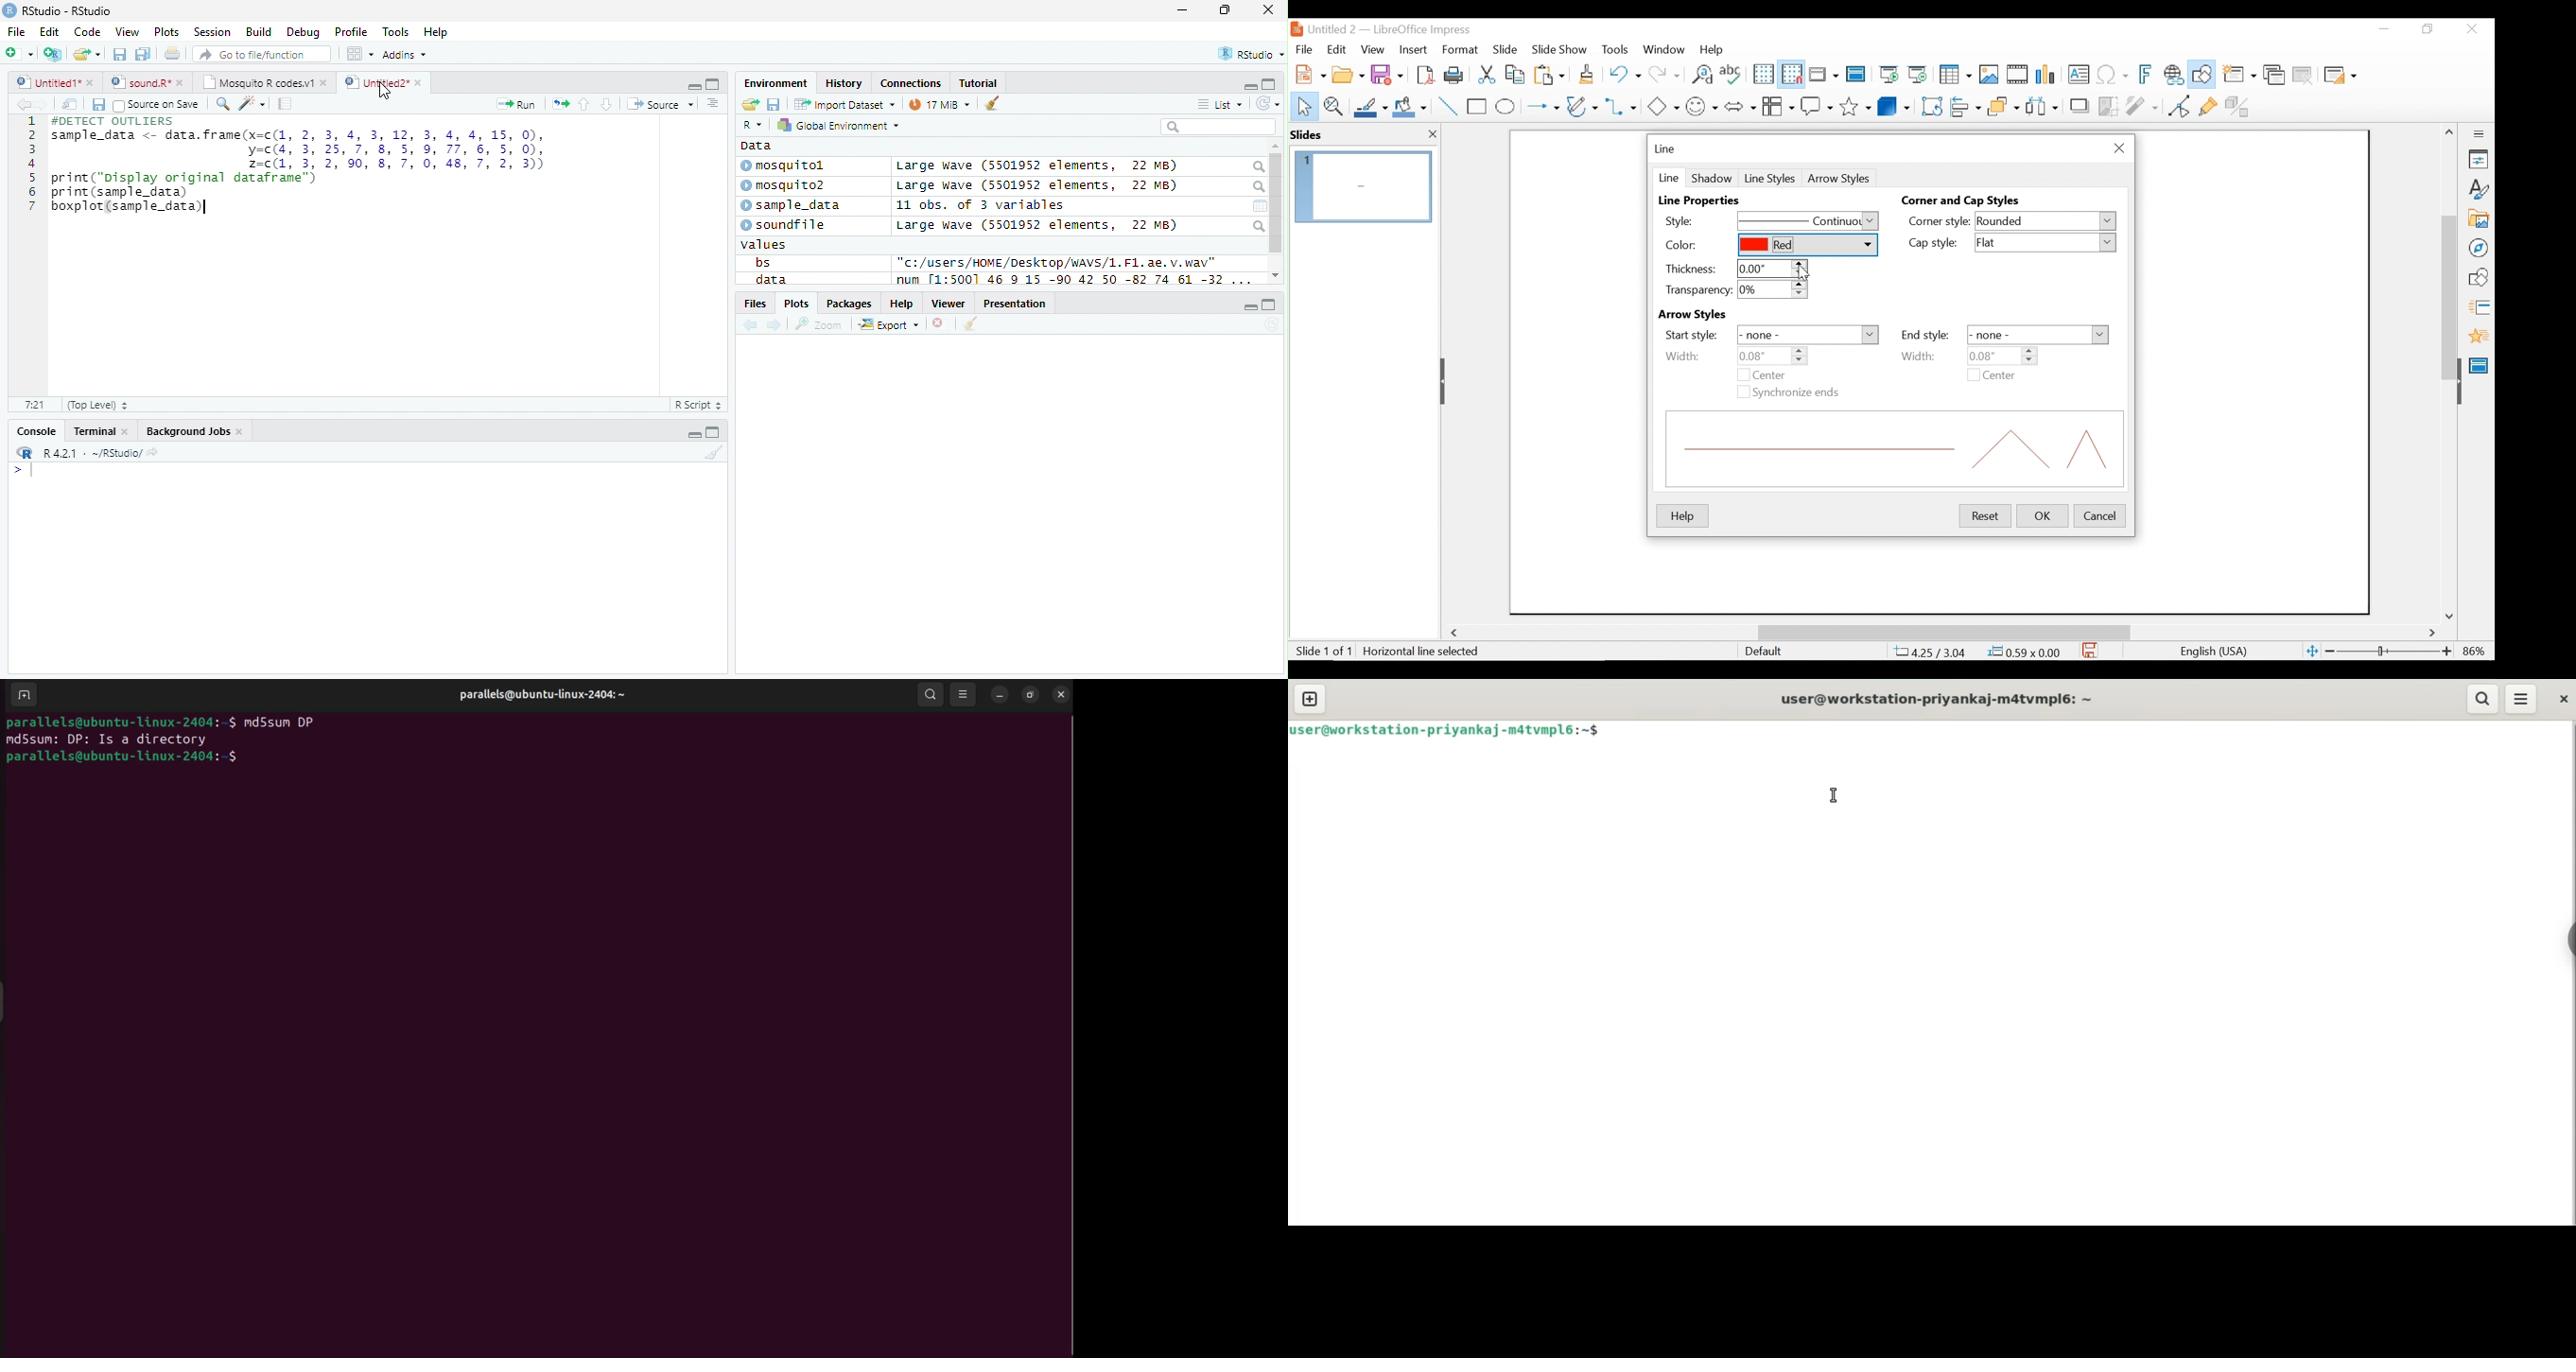  What do you see at coordinates (1714, 315) in the screenshot?
I see `Arrow Styles` at bounding box center [1714, 315].